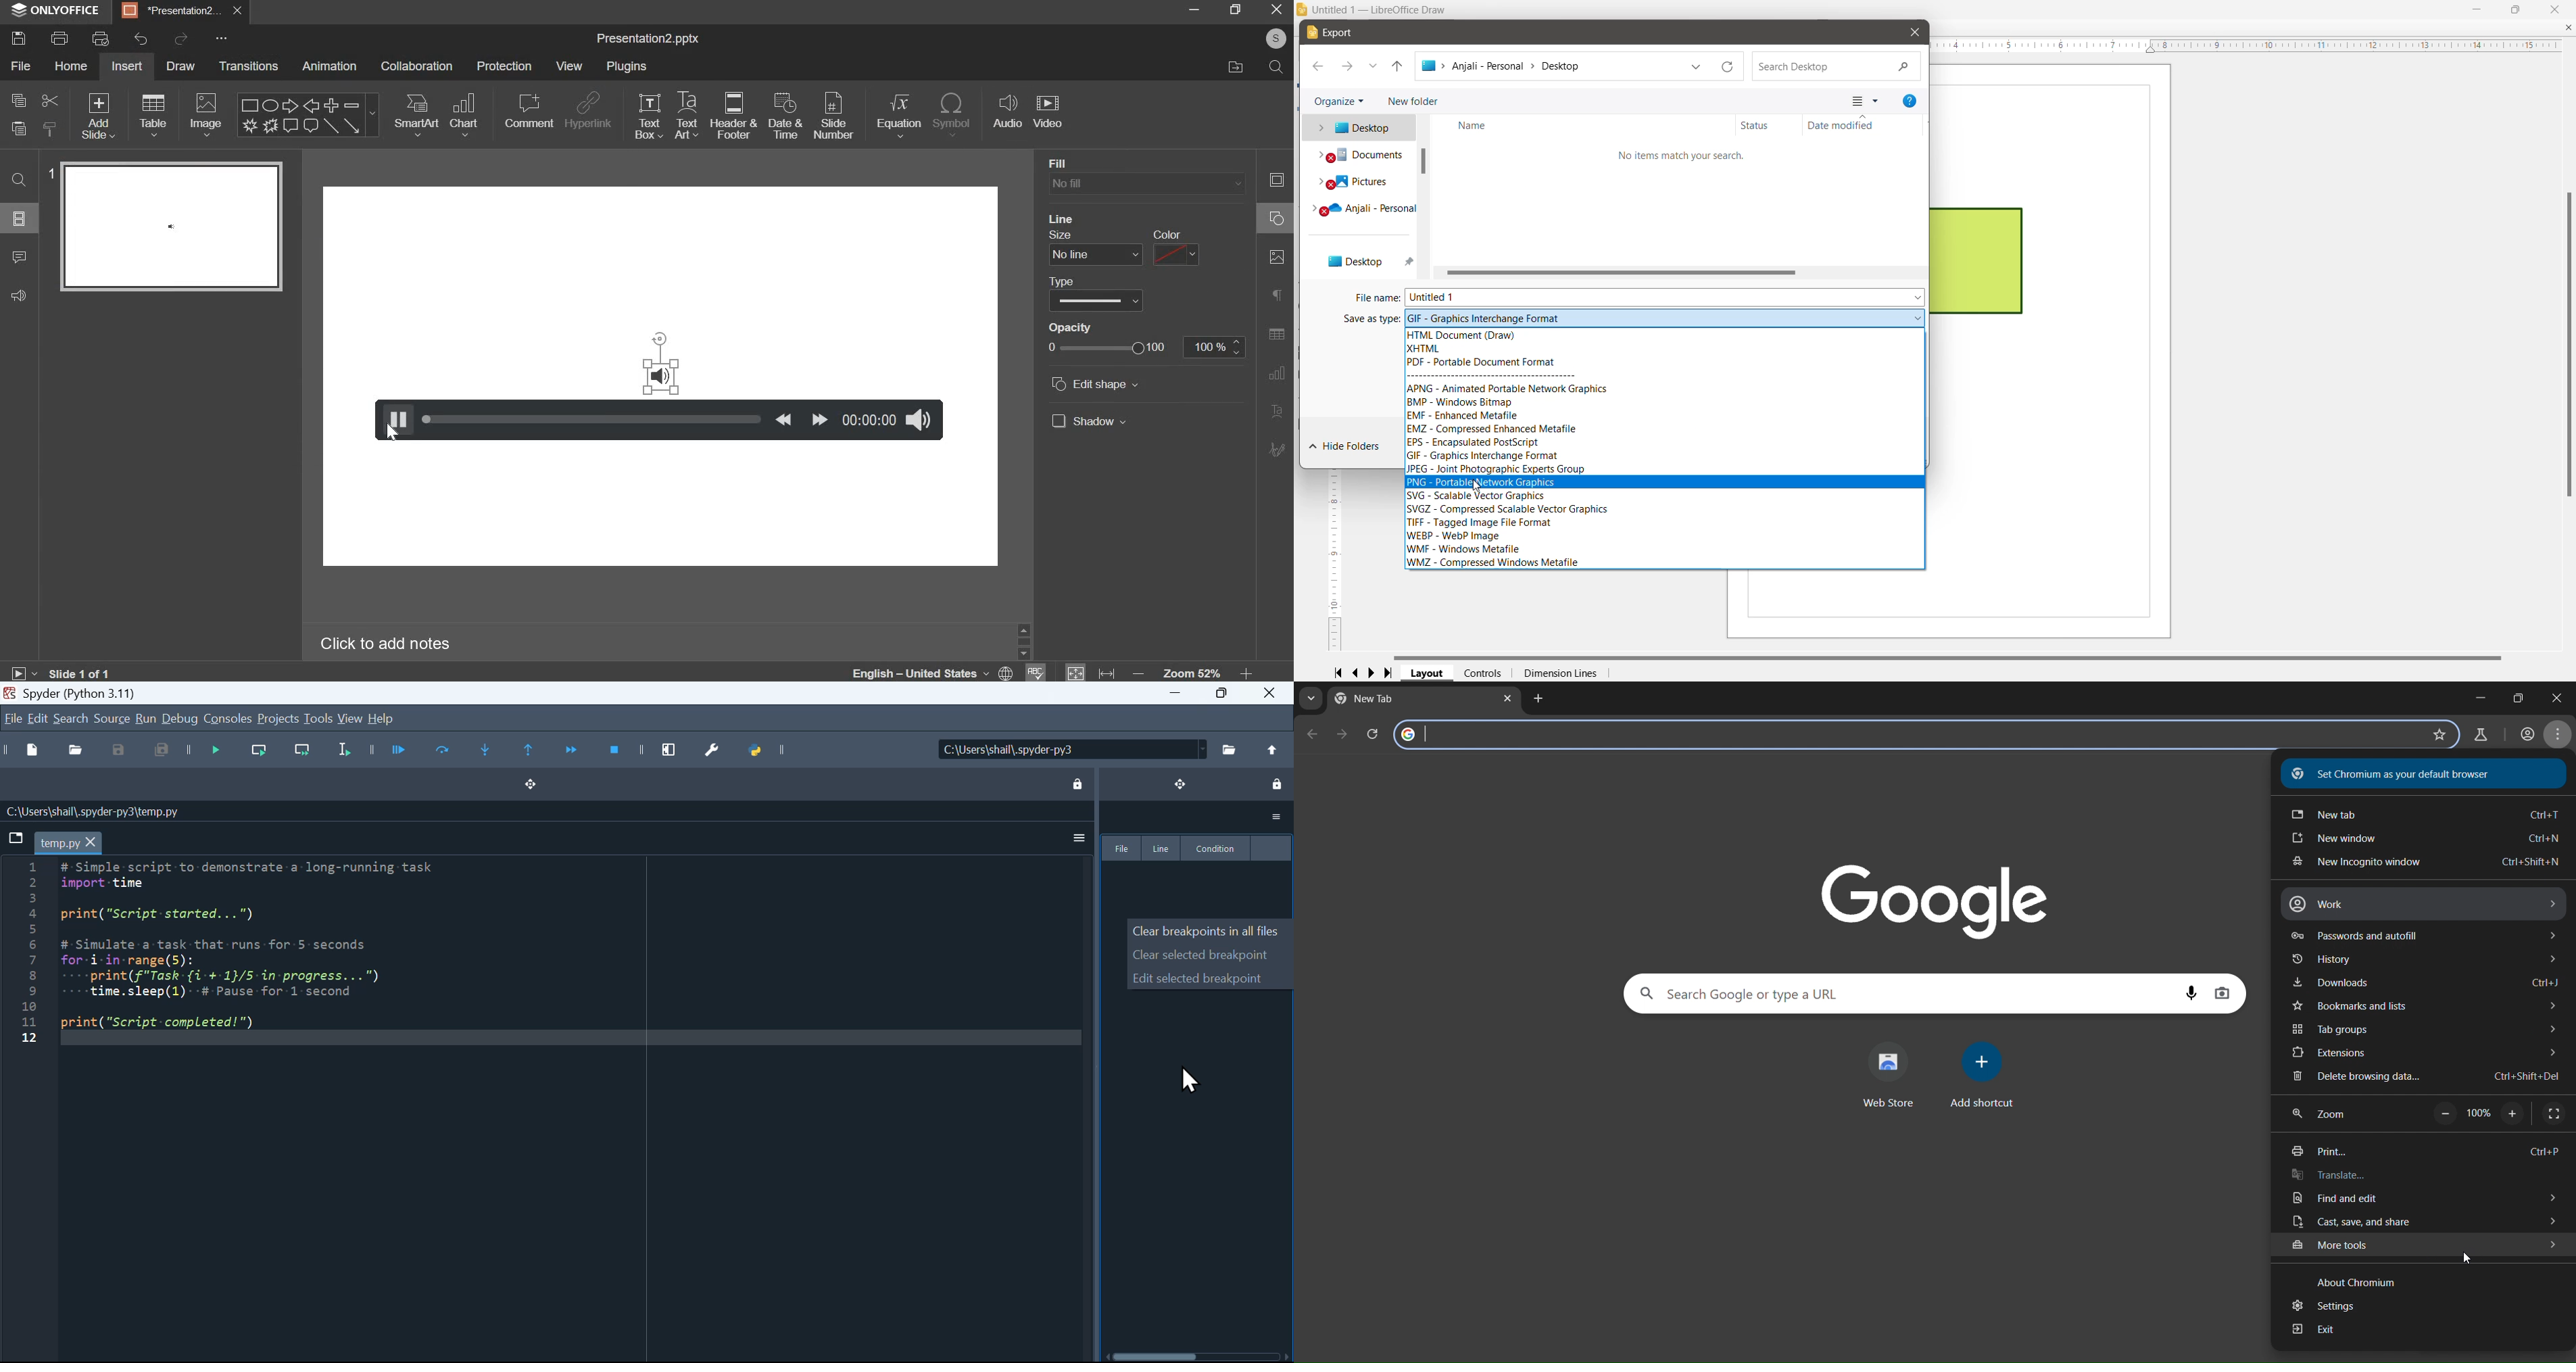 Image resolution: width=2576 pixels, height=1372 pixels. I want to click on Clear selected breakpoint, so click(1202, 954).